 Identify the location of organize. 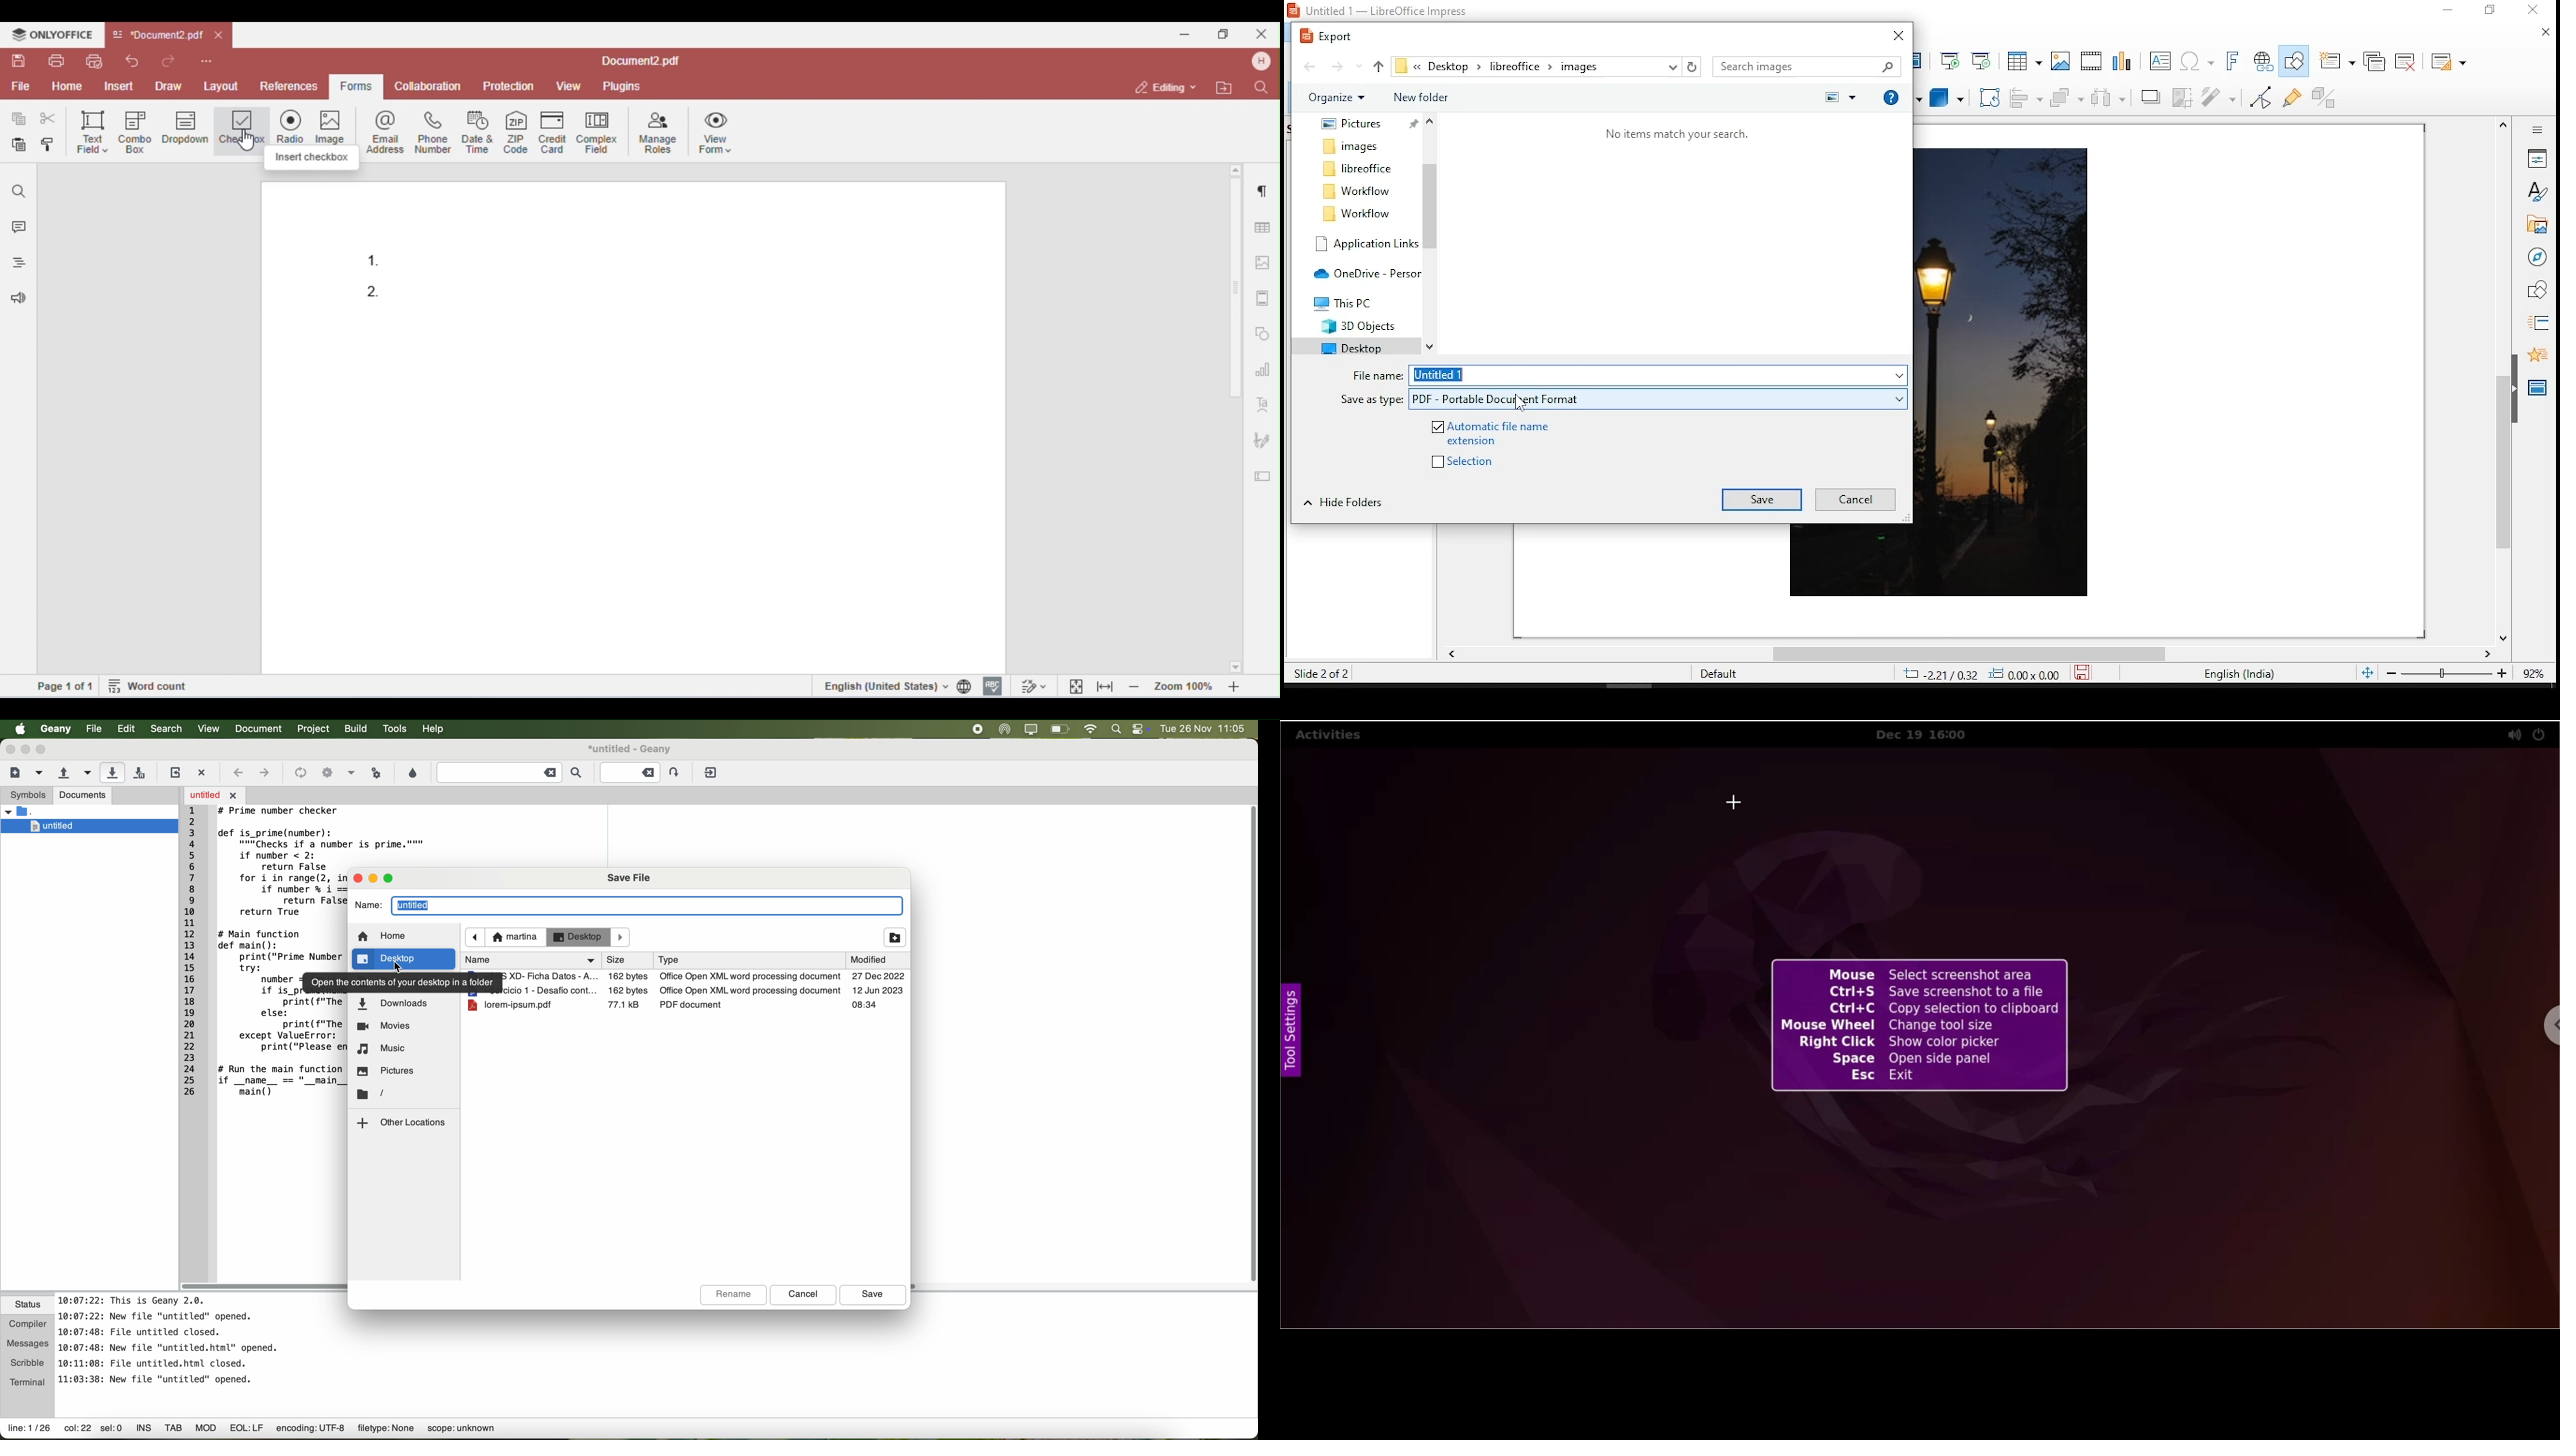
(1337, 99).